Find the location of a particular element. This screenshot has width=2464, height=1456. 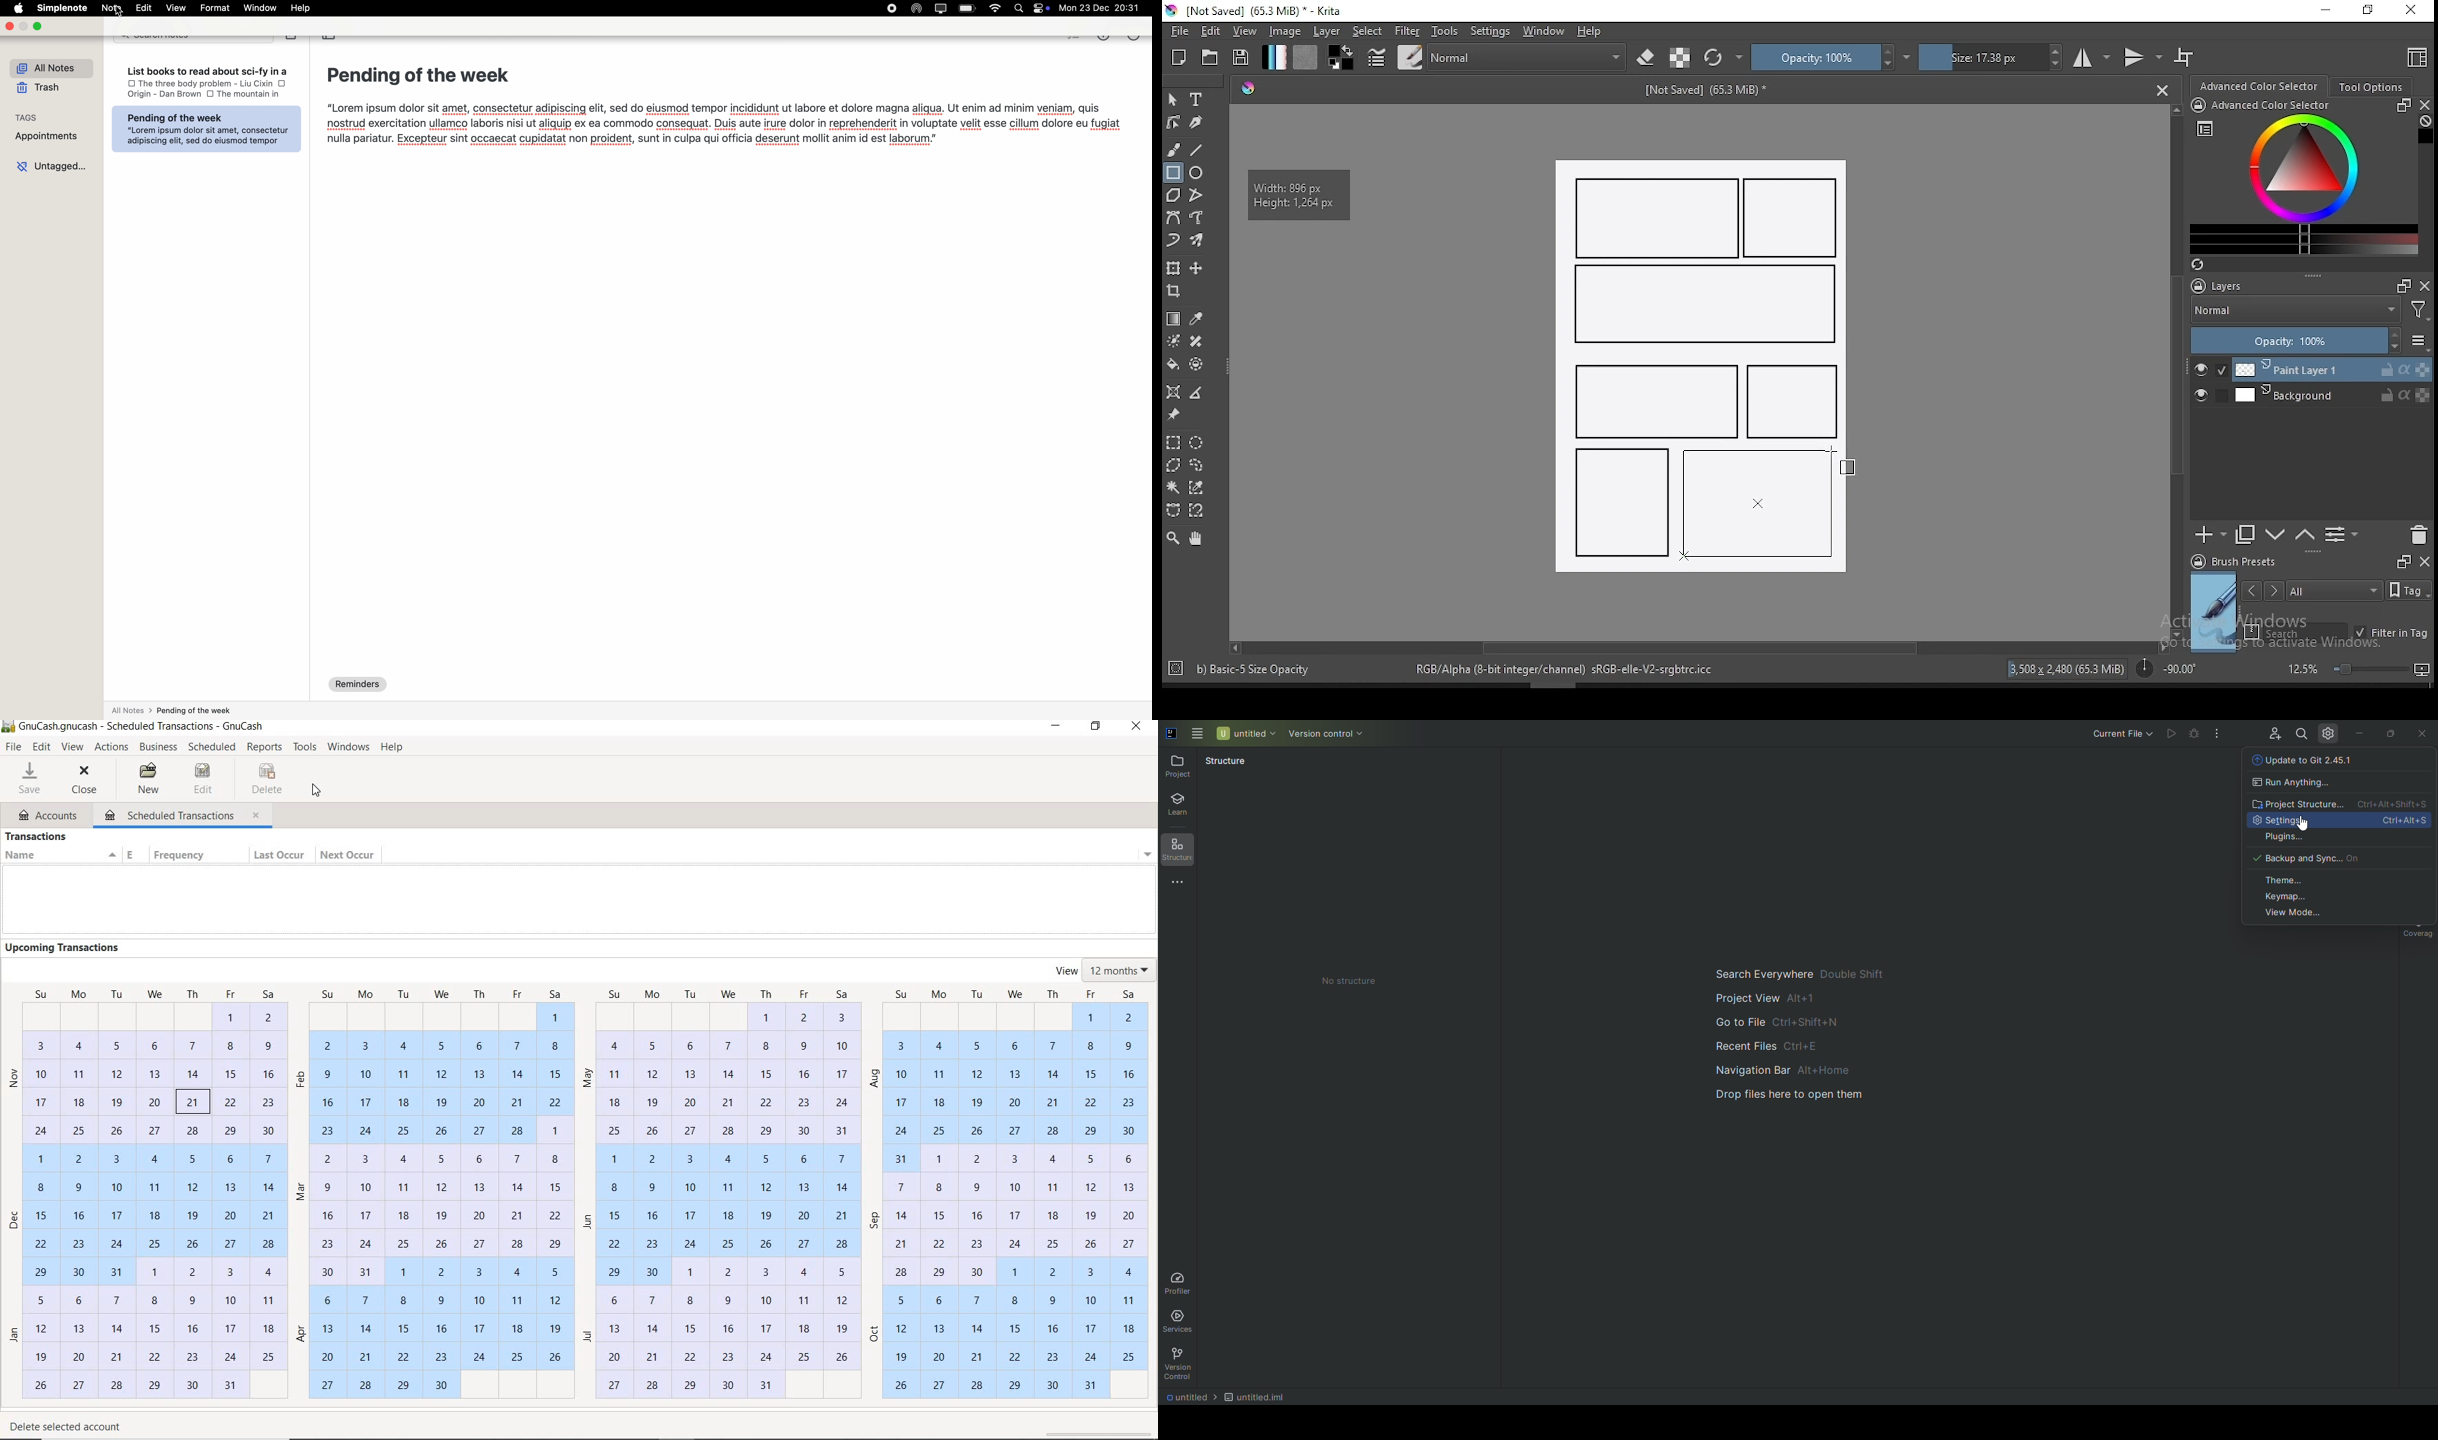

tags is located at coordinates (2334, 590).